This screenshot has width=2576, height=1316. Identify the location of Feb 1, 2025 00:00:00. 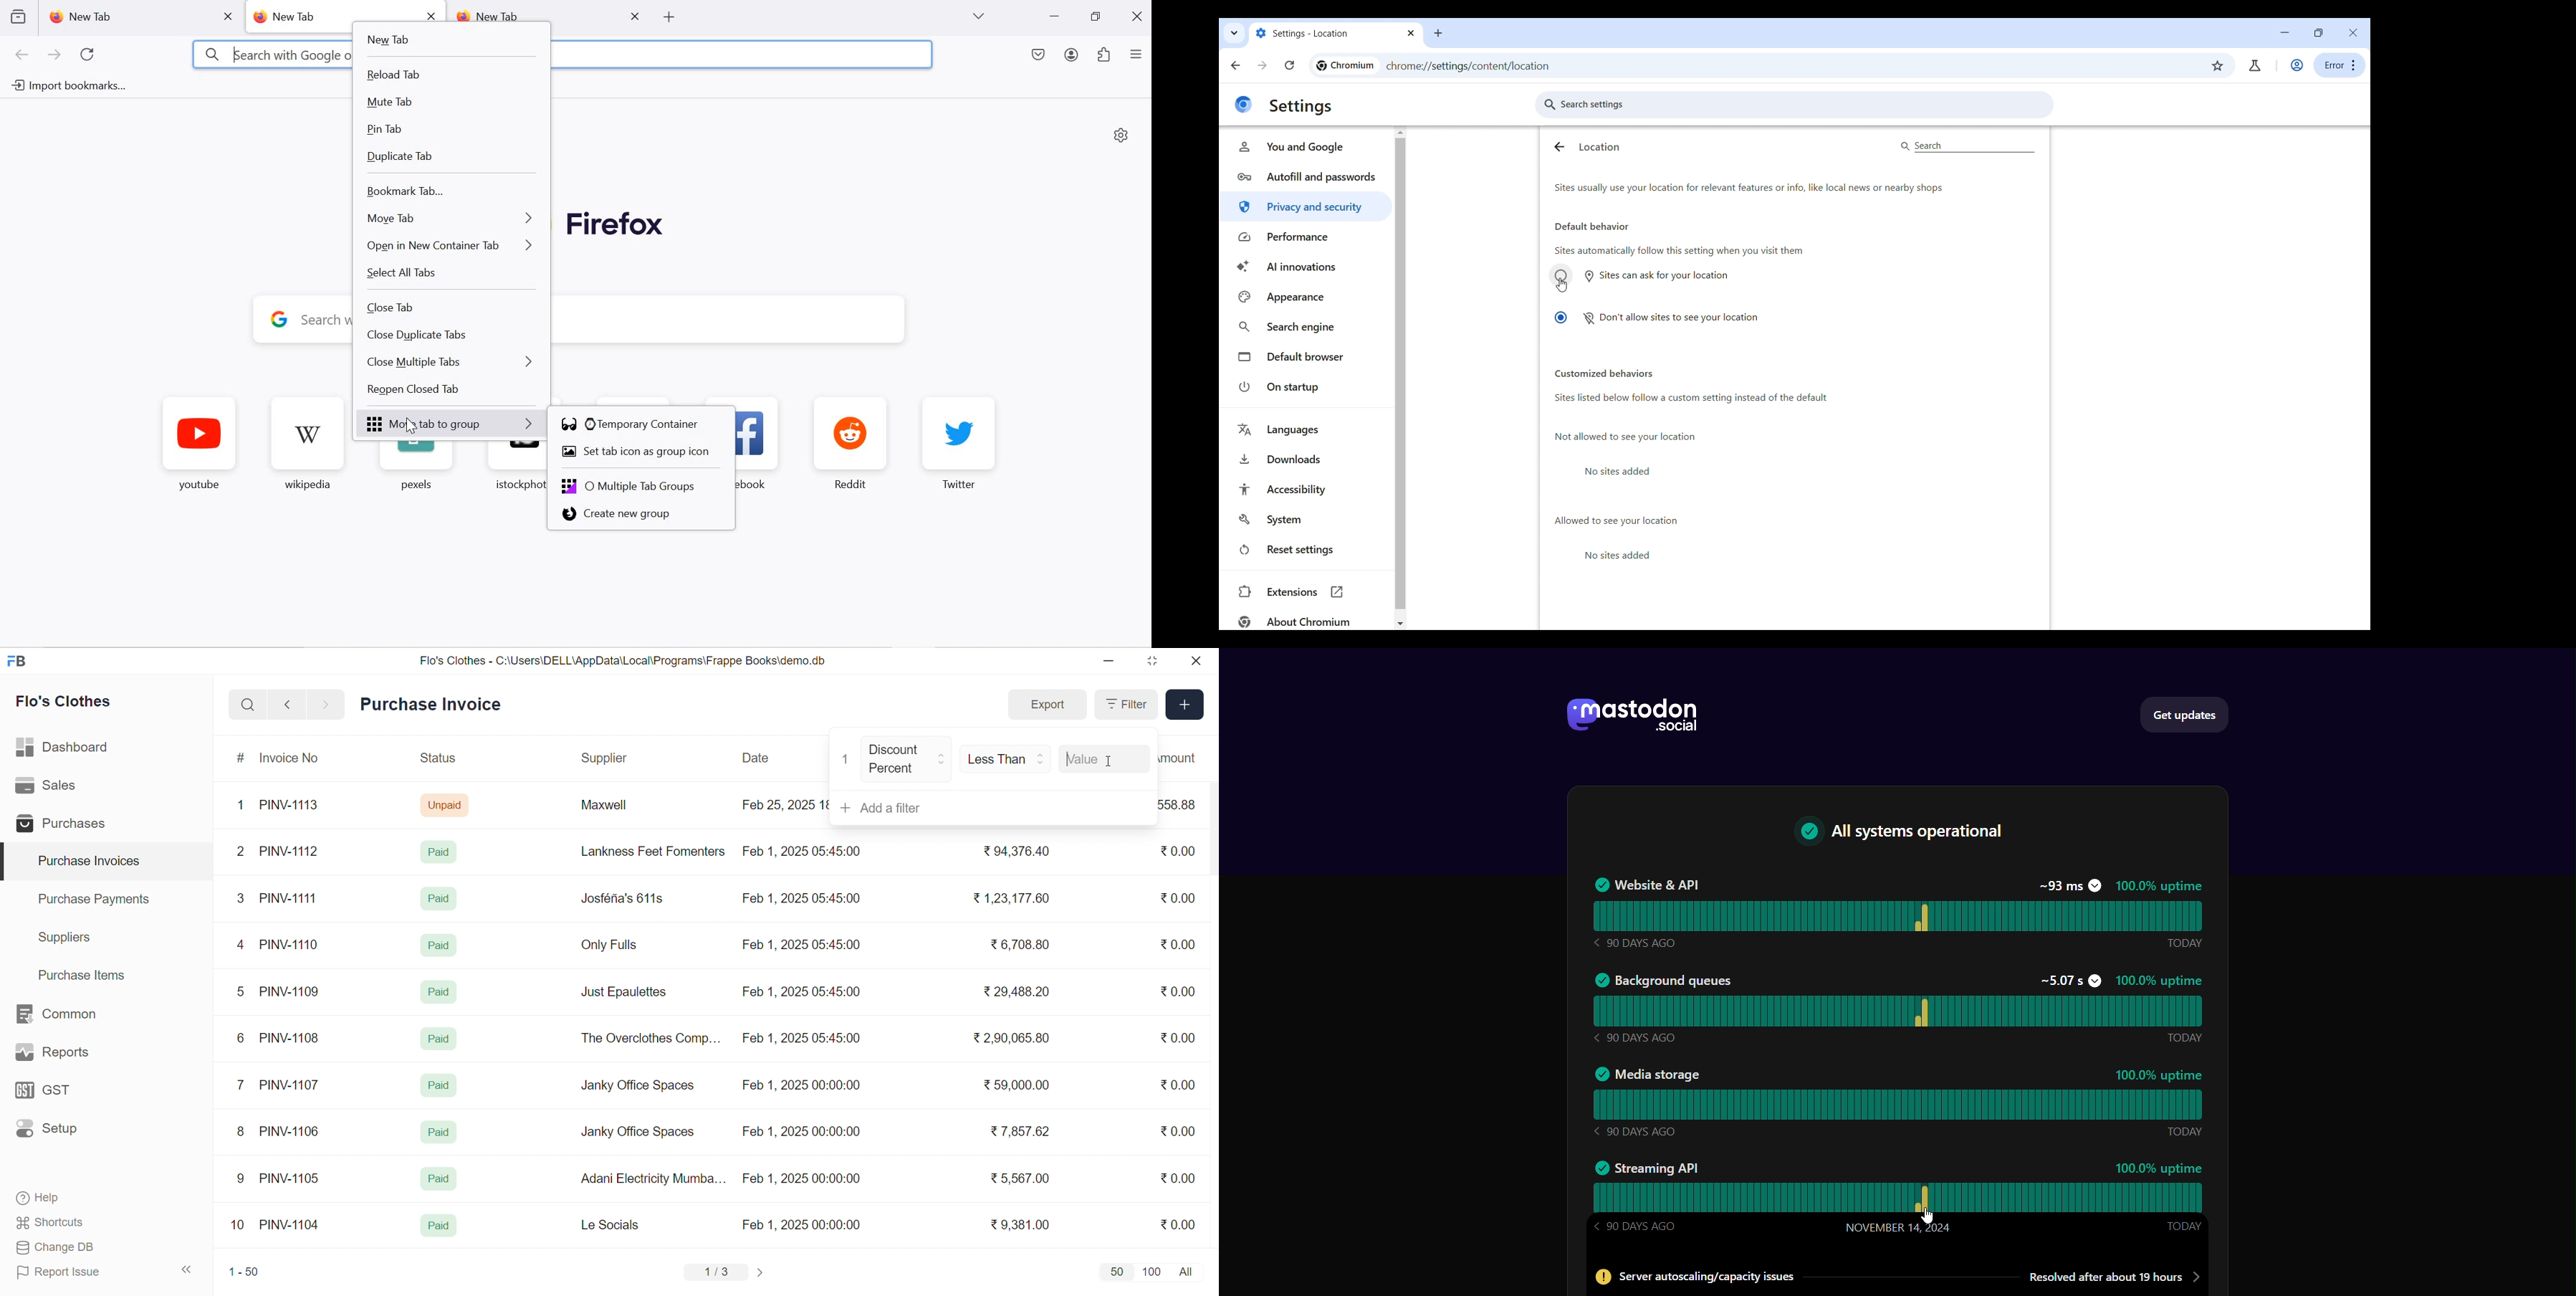
(800, 1130).